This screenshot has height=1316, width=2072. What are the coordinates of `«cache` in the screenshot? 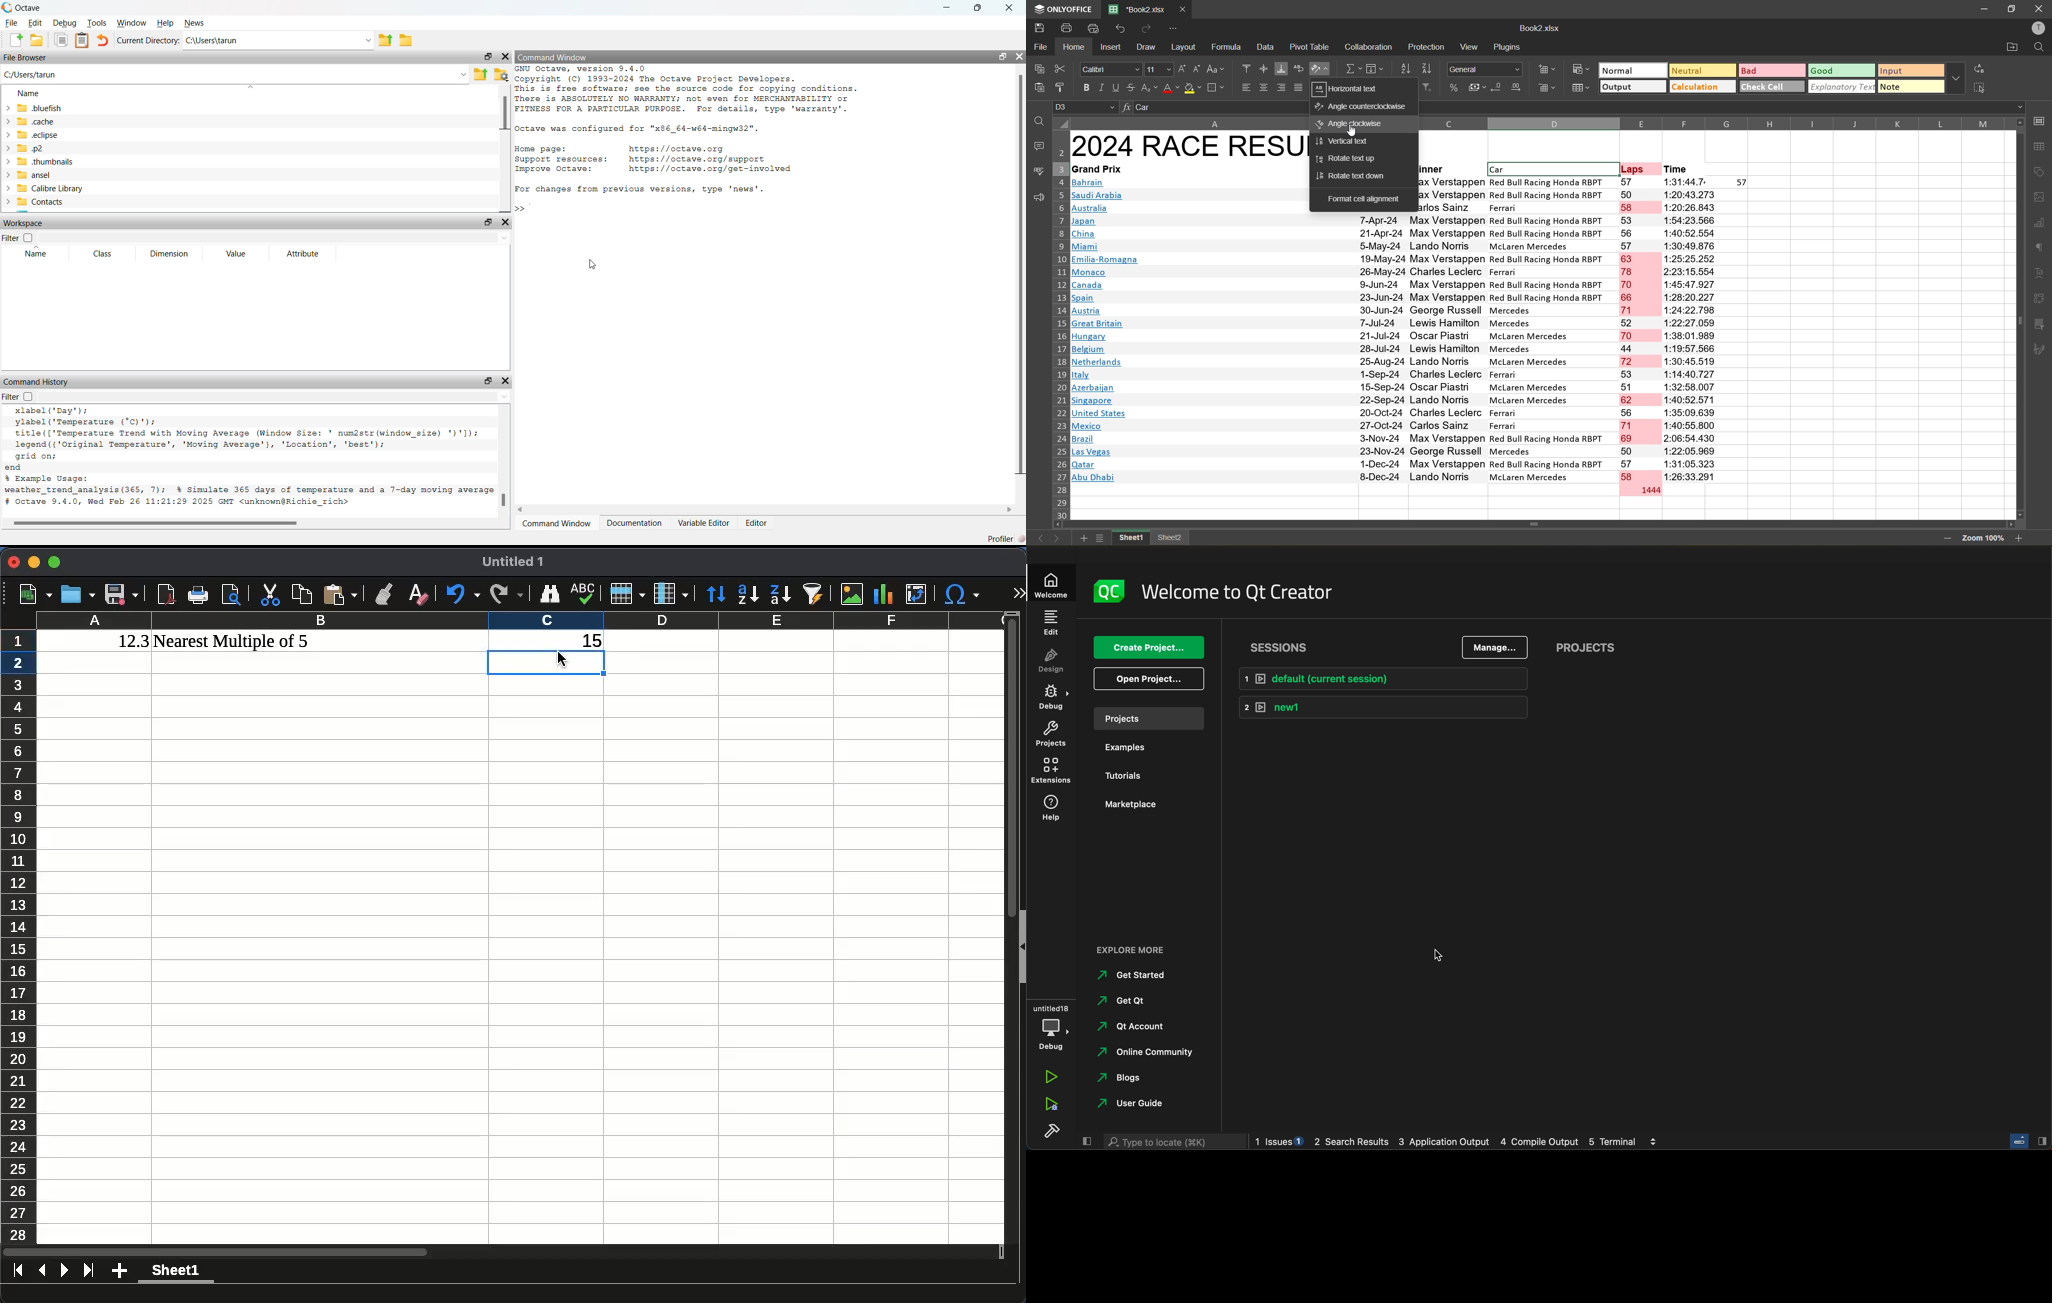 It's located at (34, 122).